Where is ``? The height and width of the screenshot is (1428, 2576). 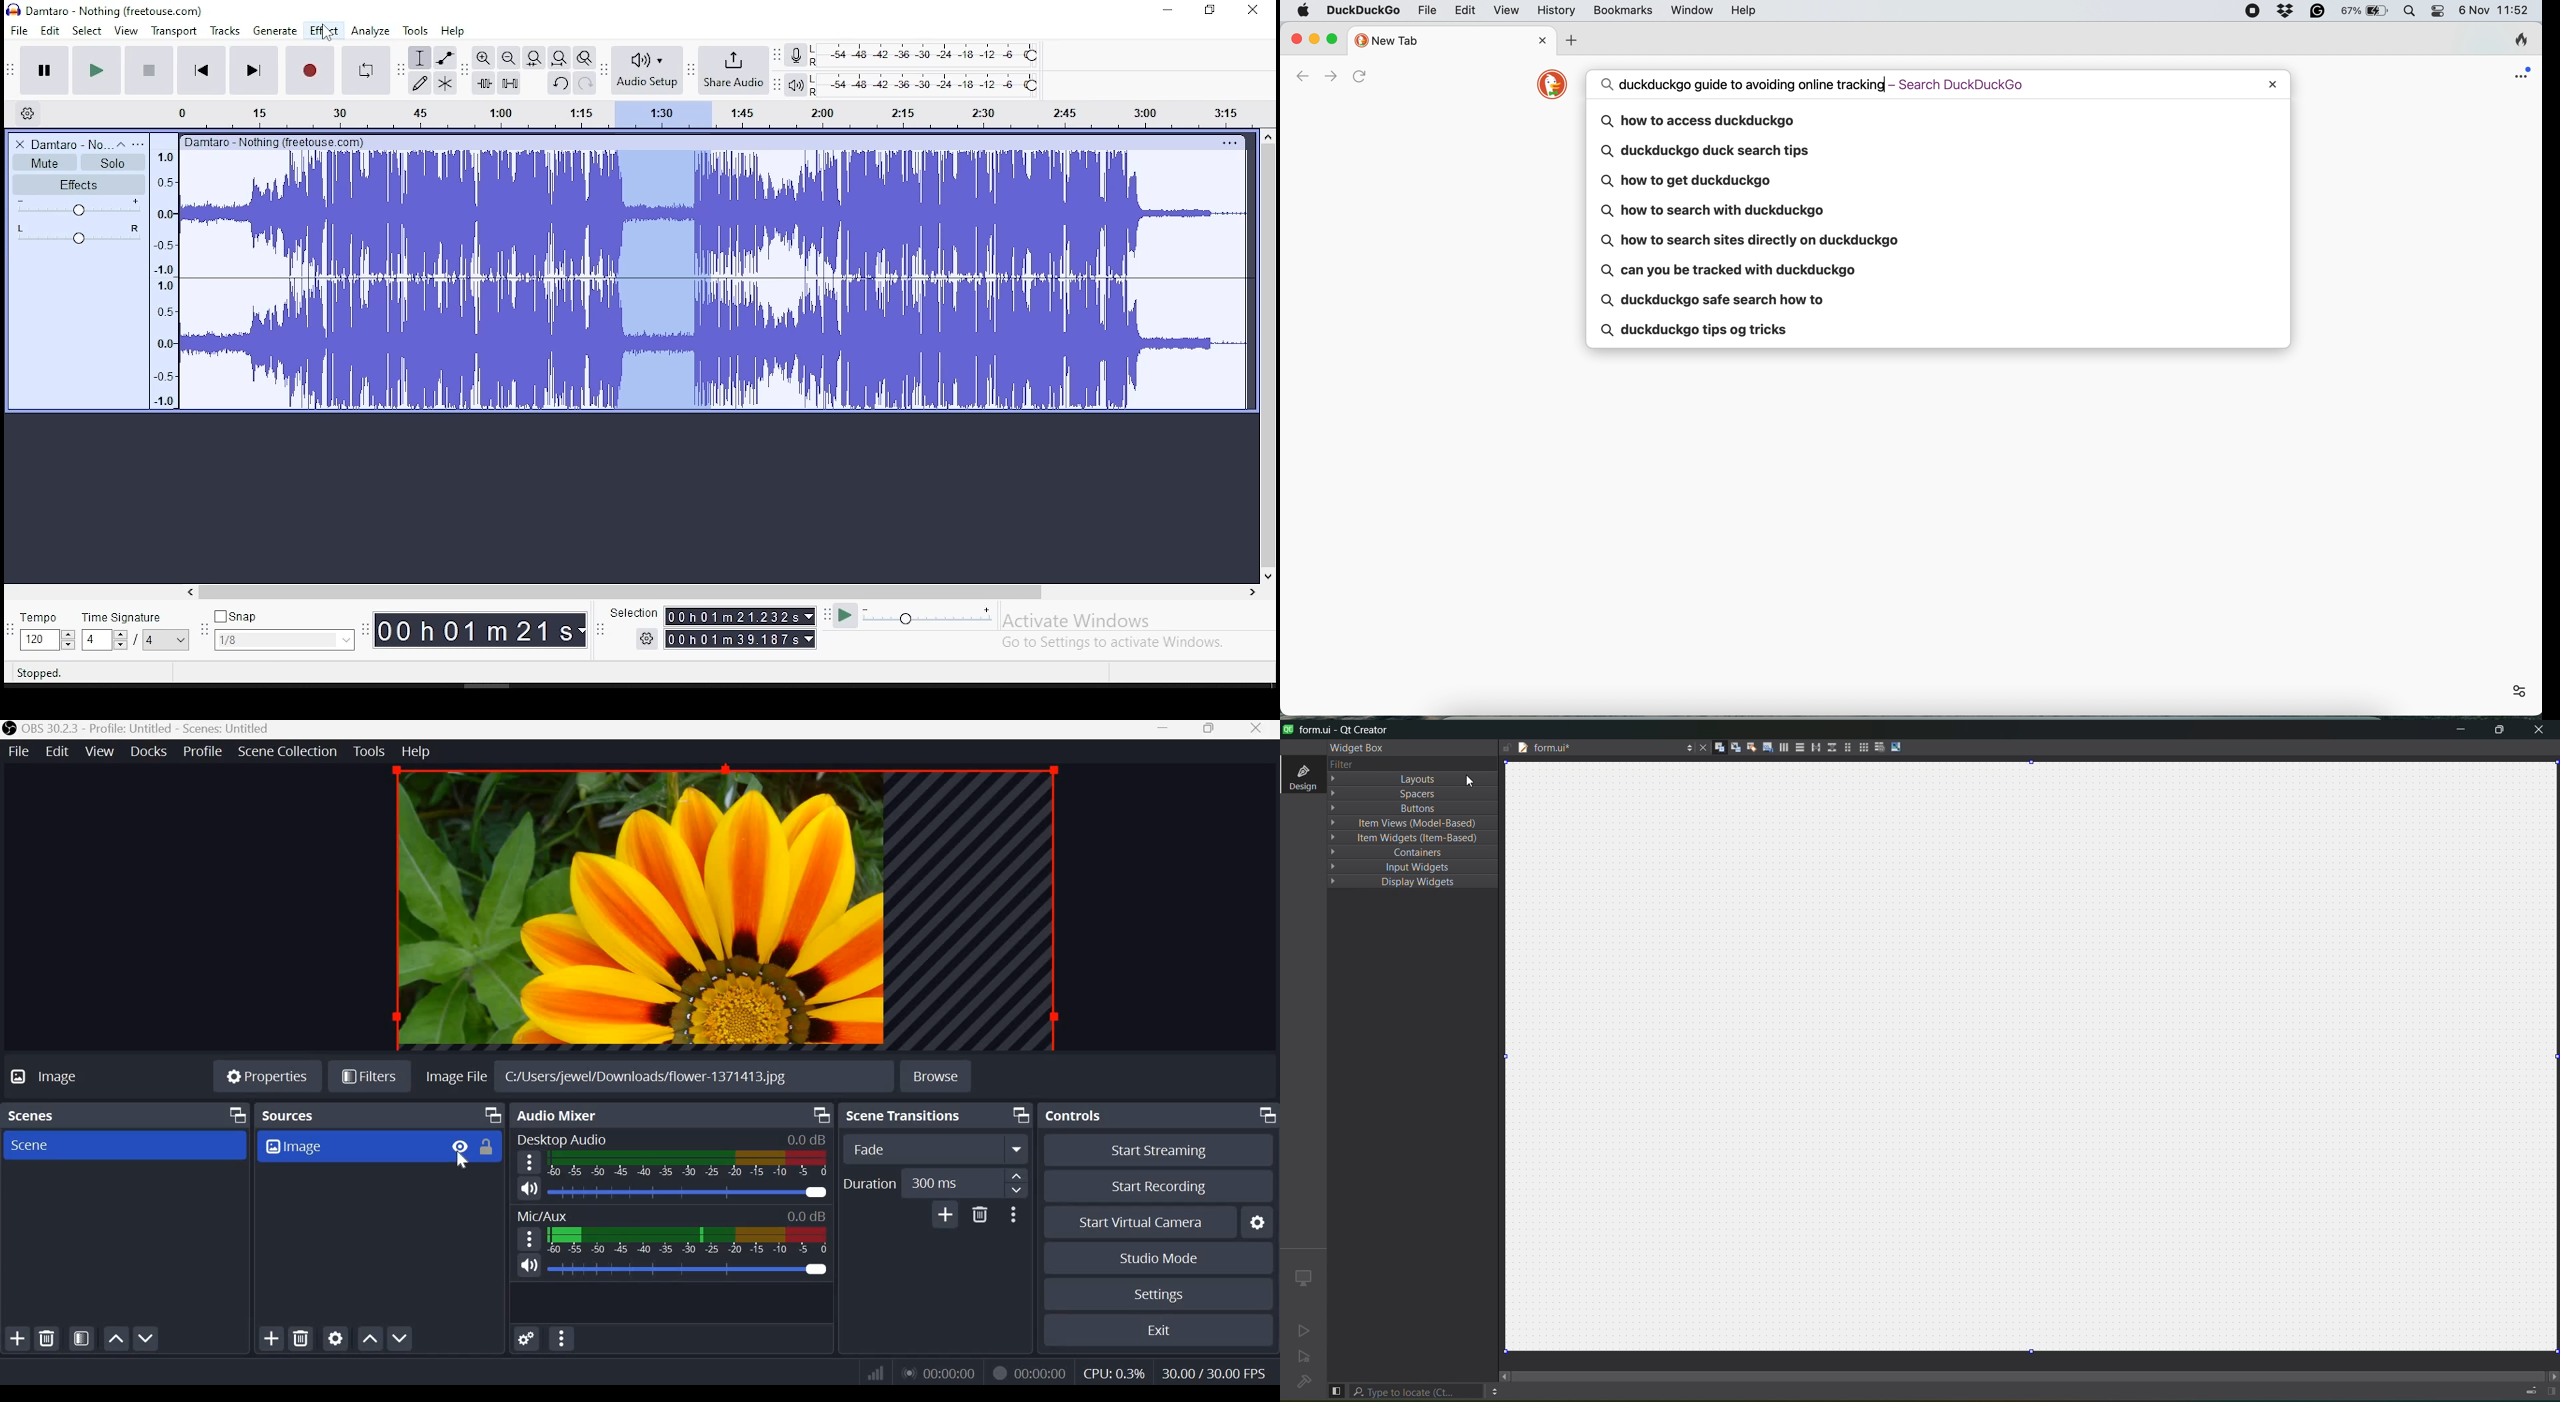  is located at coordinates (1229, 142).